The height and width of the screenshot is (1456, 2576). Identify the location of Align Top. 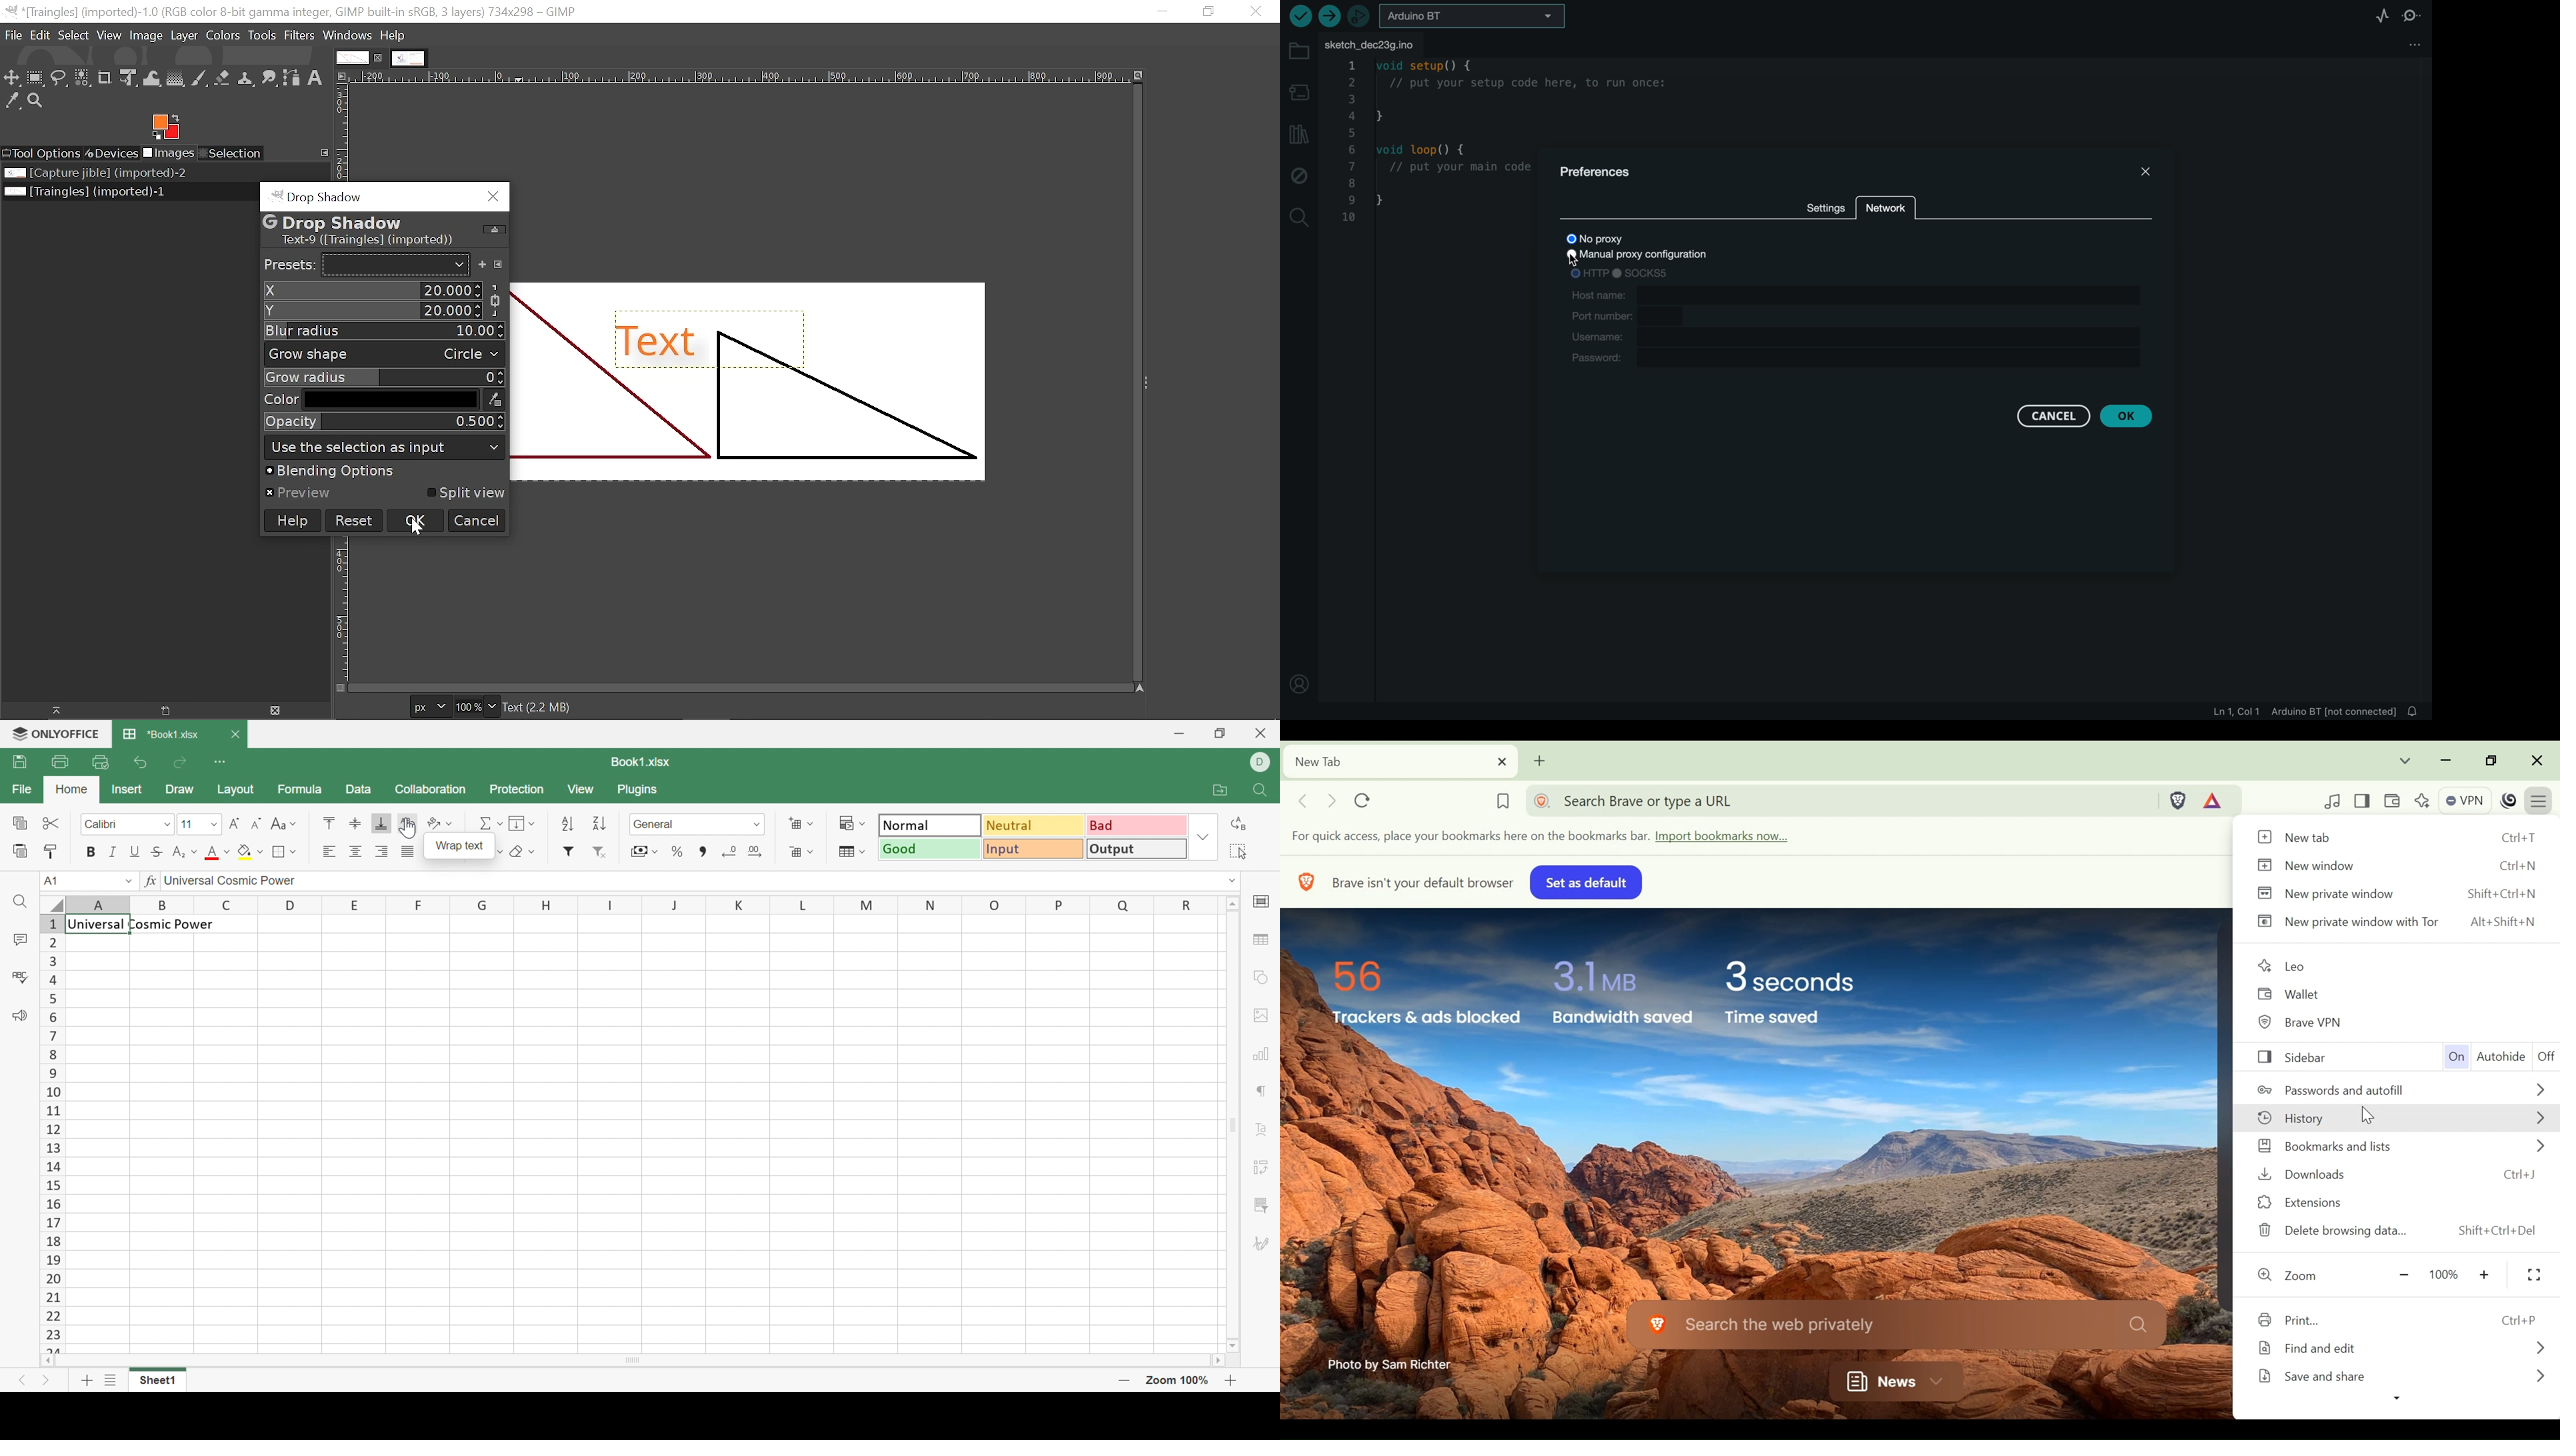
(331, 824).